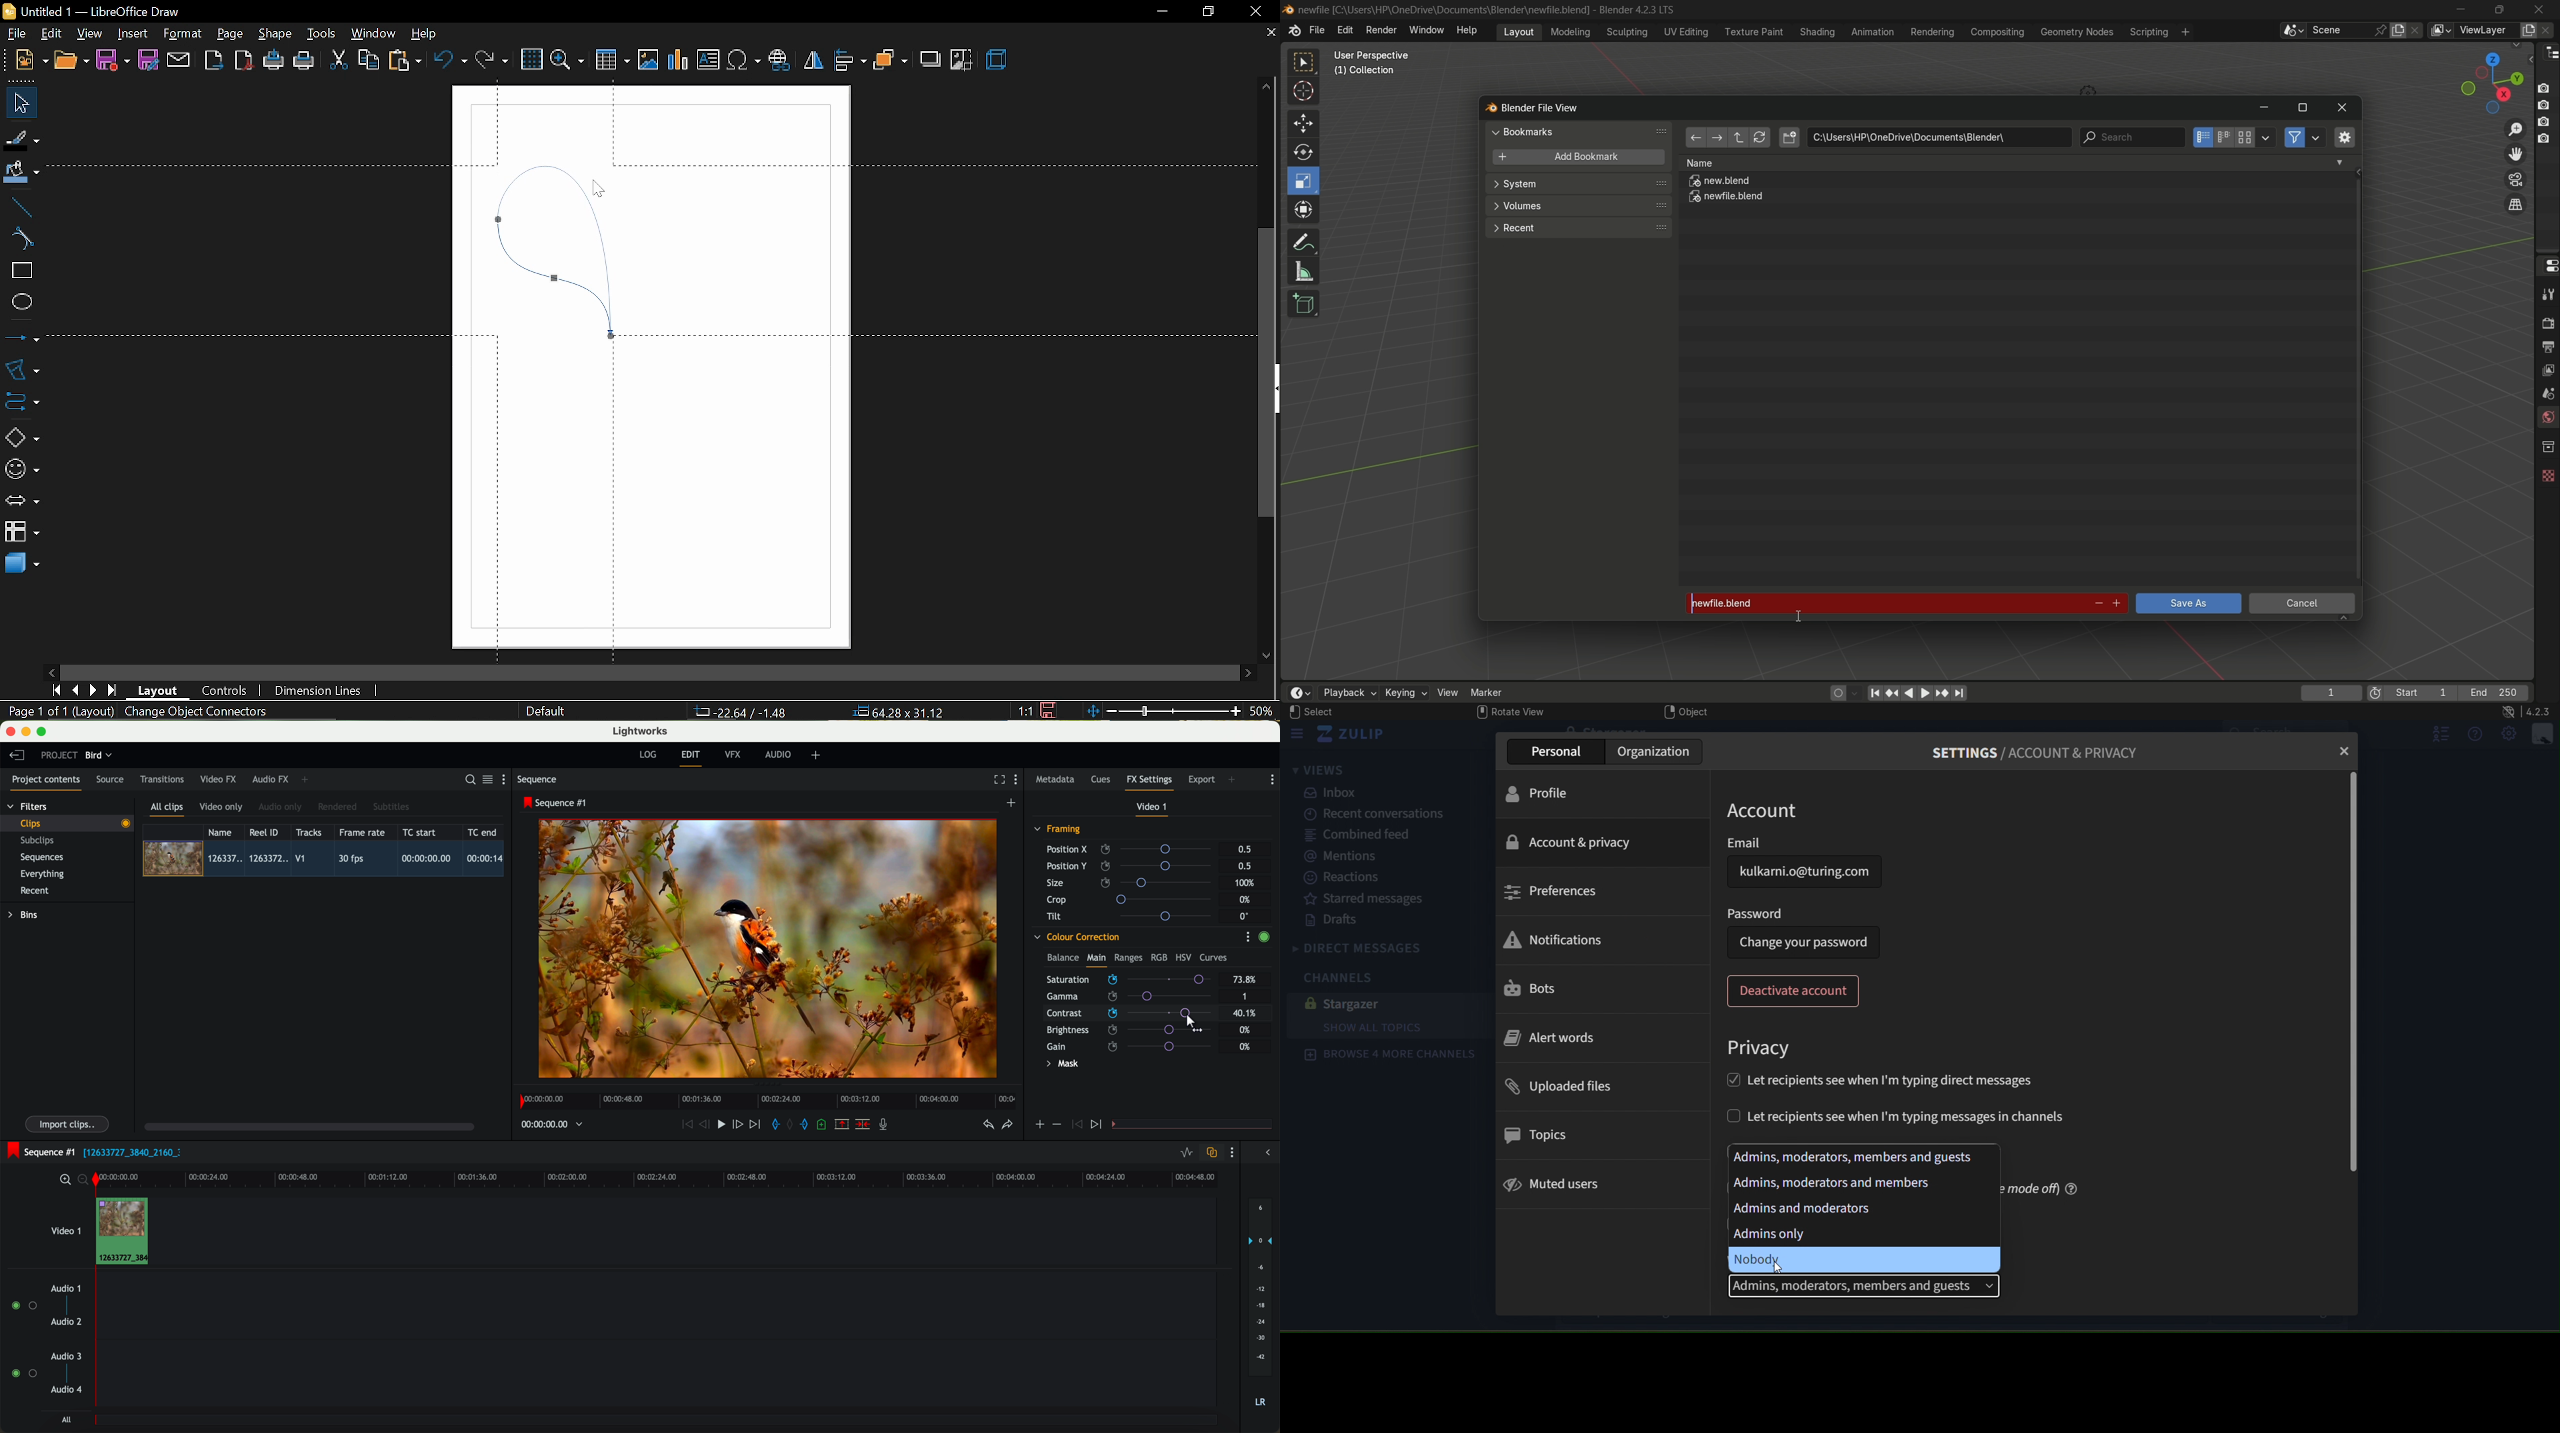  Describe the element at coordinates (556, 803) in the screenshot. I see `sequence #1` at that location.